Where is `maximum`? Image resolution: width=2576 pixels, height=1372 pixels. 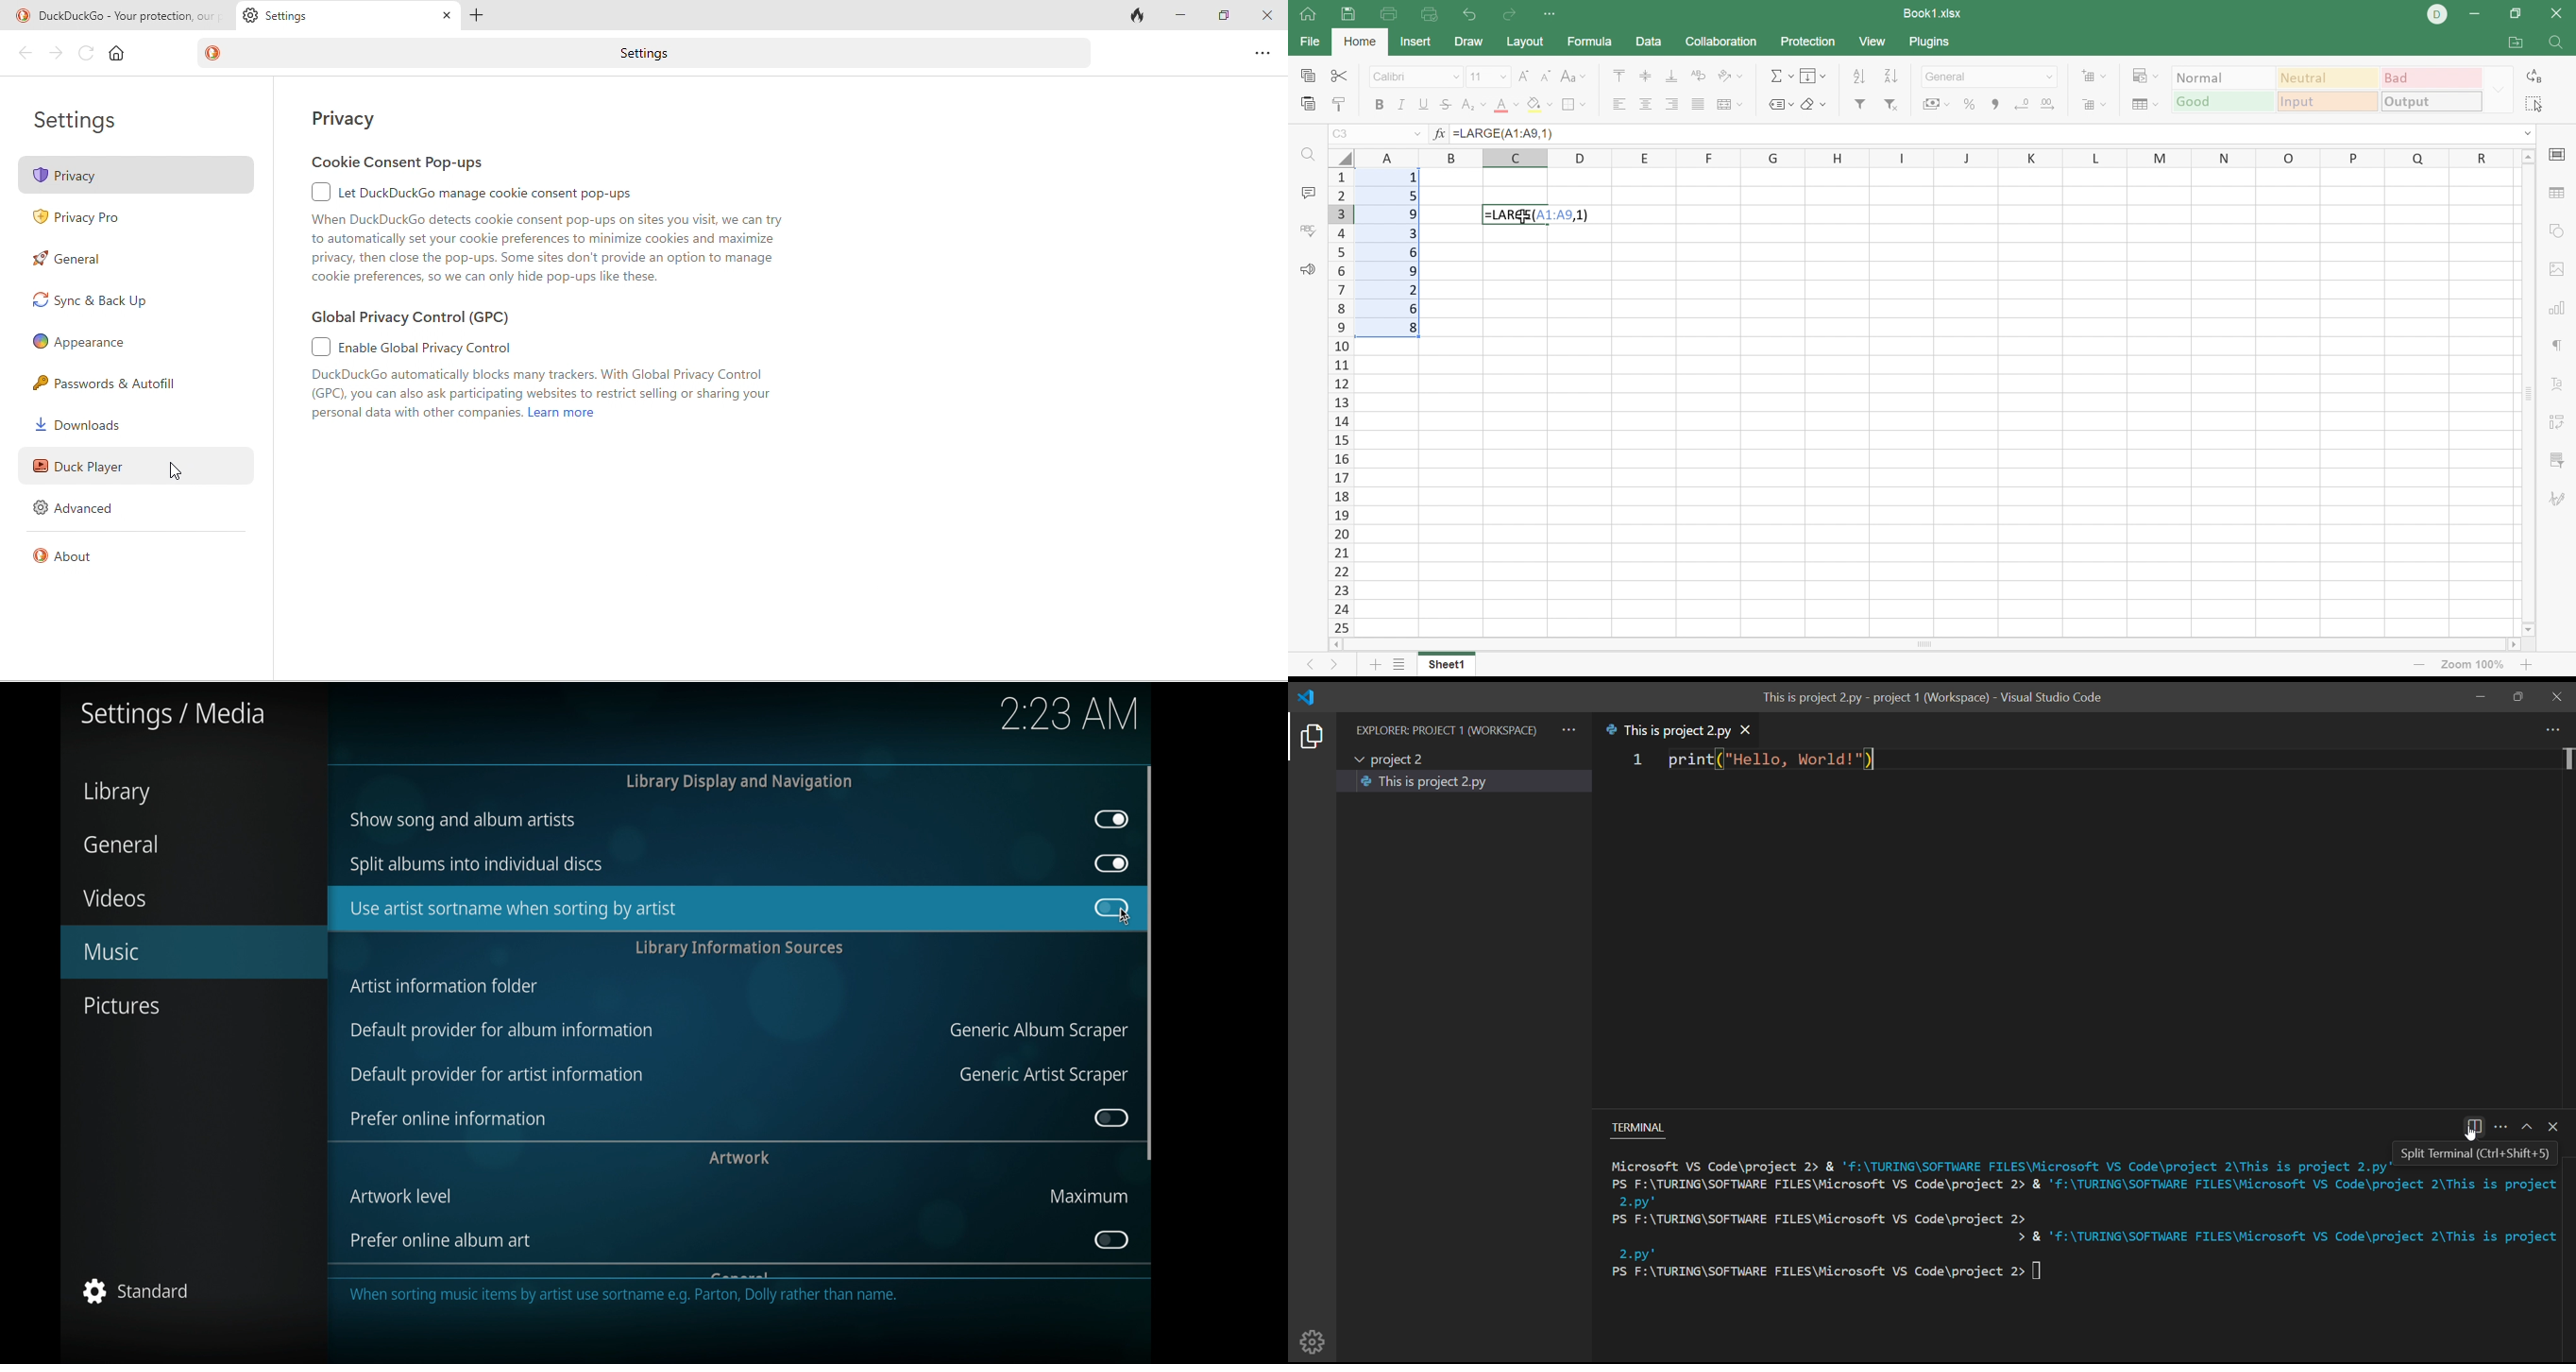 maximum is located at coordinates (1088, 1195).